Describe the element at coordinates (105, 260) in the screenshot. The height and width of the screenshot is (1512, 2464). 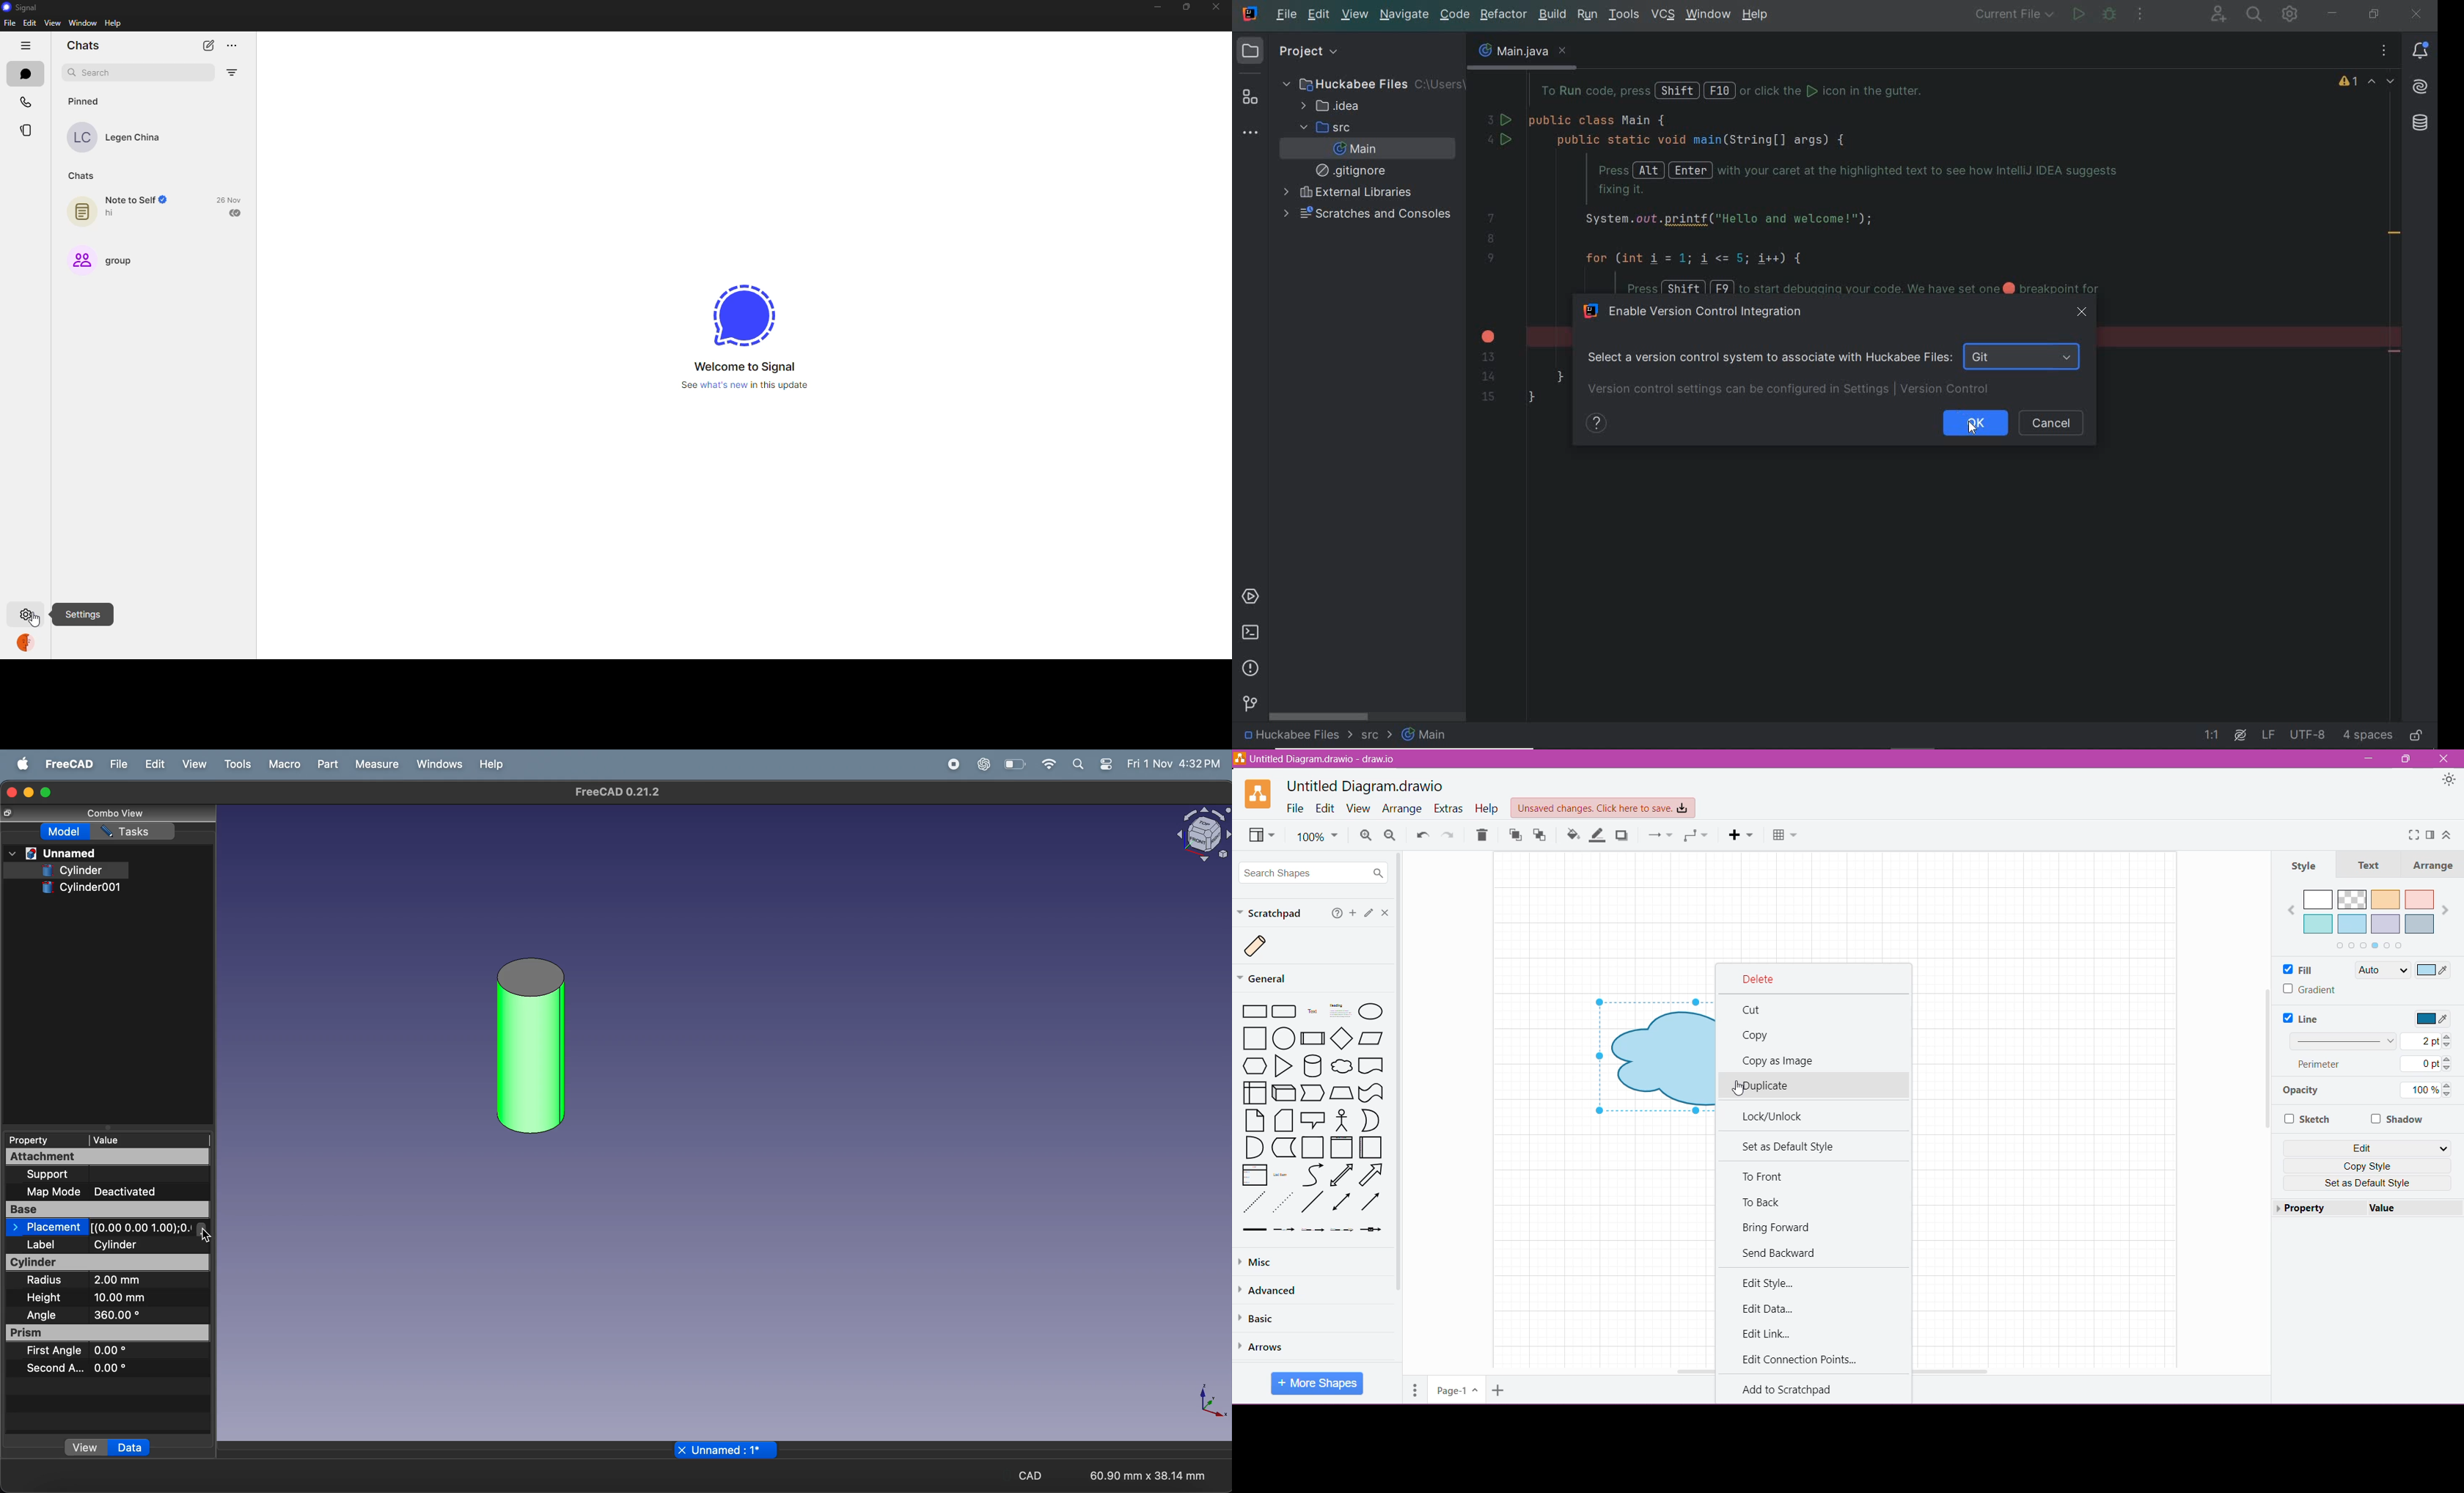
I see `group` at that location.